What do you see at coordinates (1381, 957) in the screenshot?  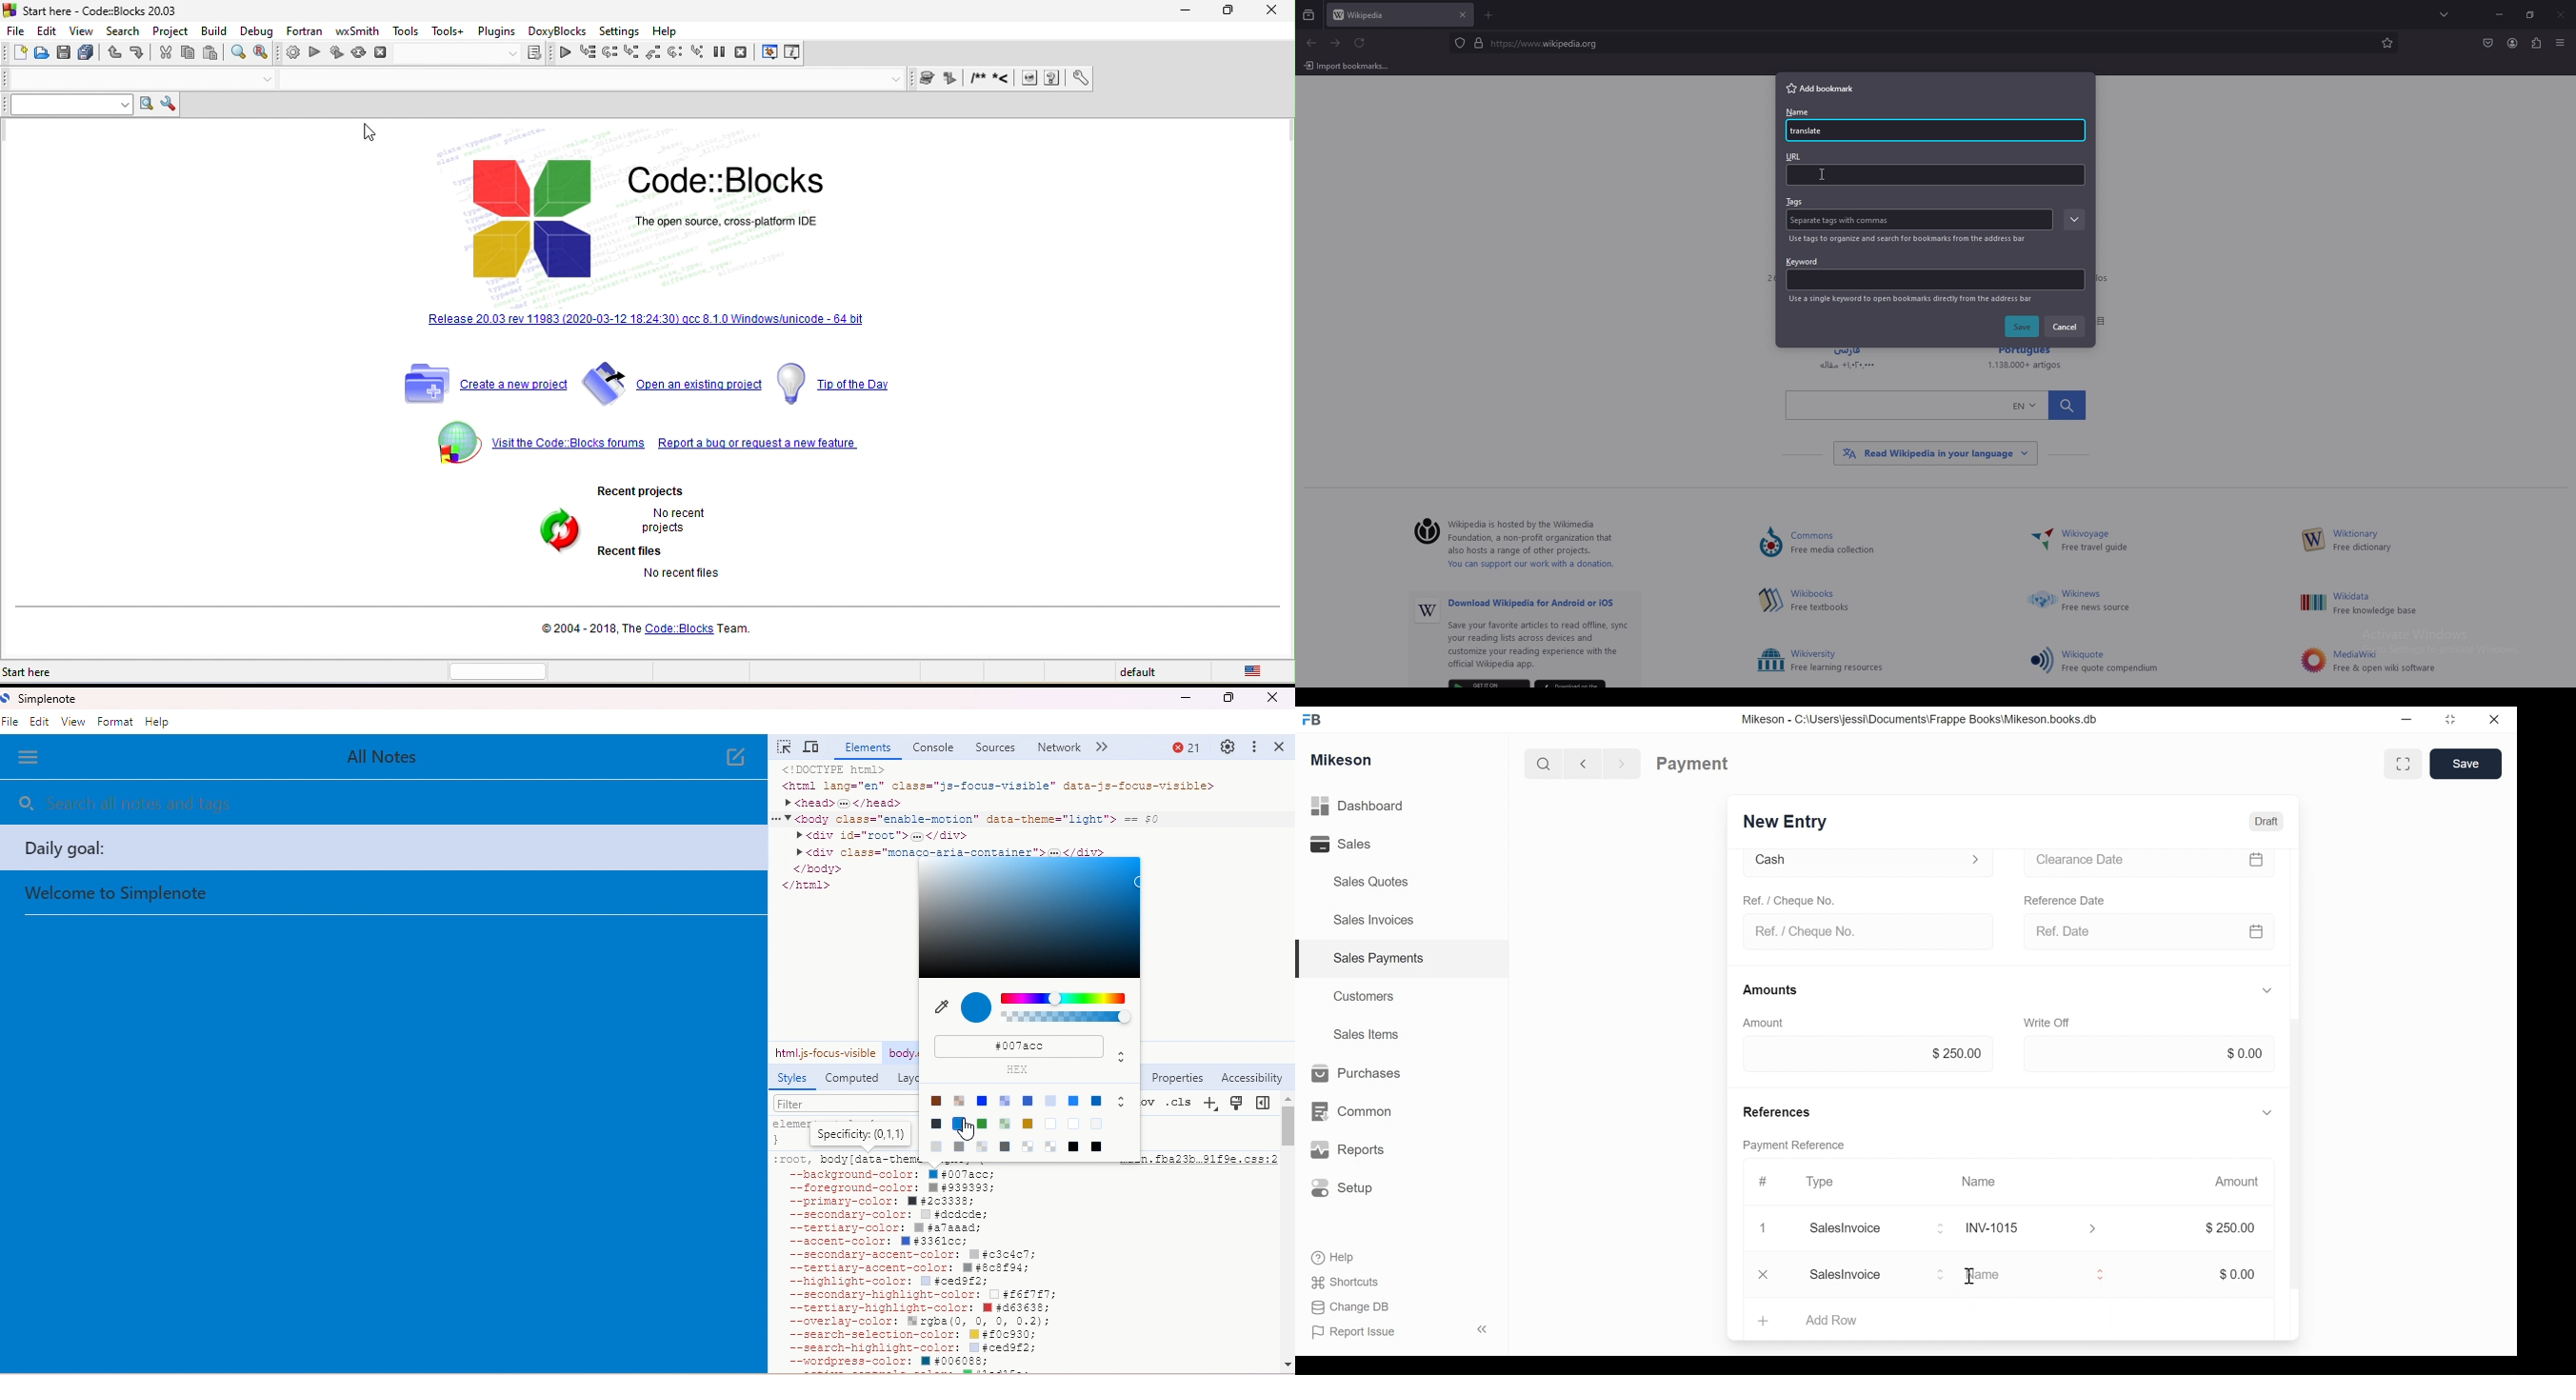 I see `Sales payments` at bounding box center [1381, 957].